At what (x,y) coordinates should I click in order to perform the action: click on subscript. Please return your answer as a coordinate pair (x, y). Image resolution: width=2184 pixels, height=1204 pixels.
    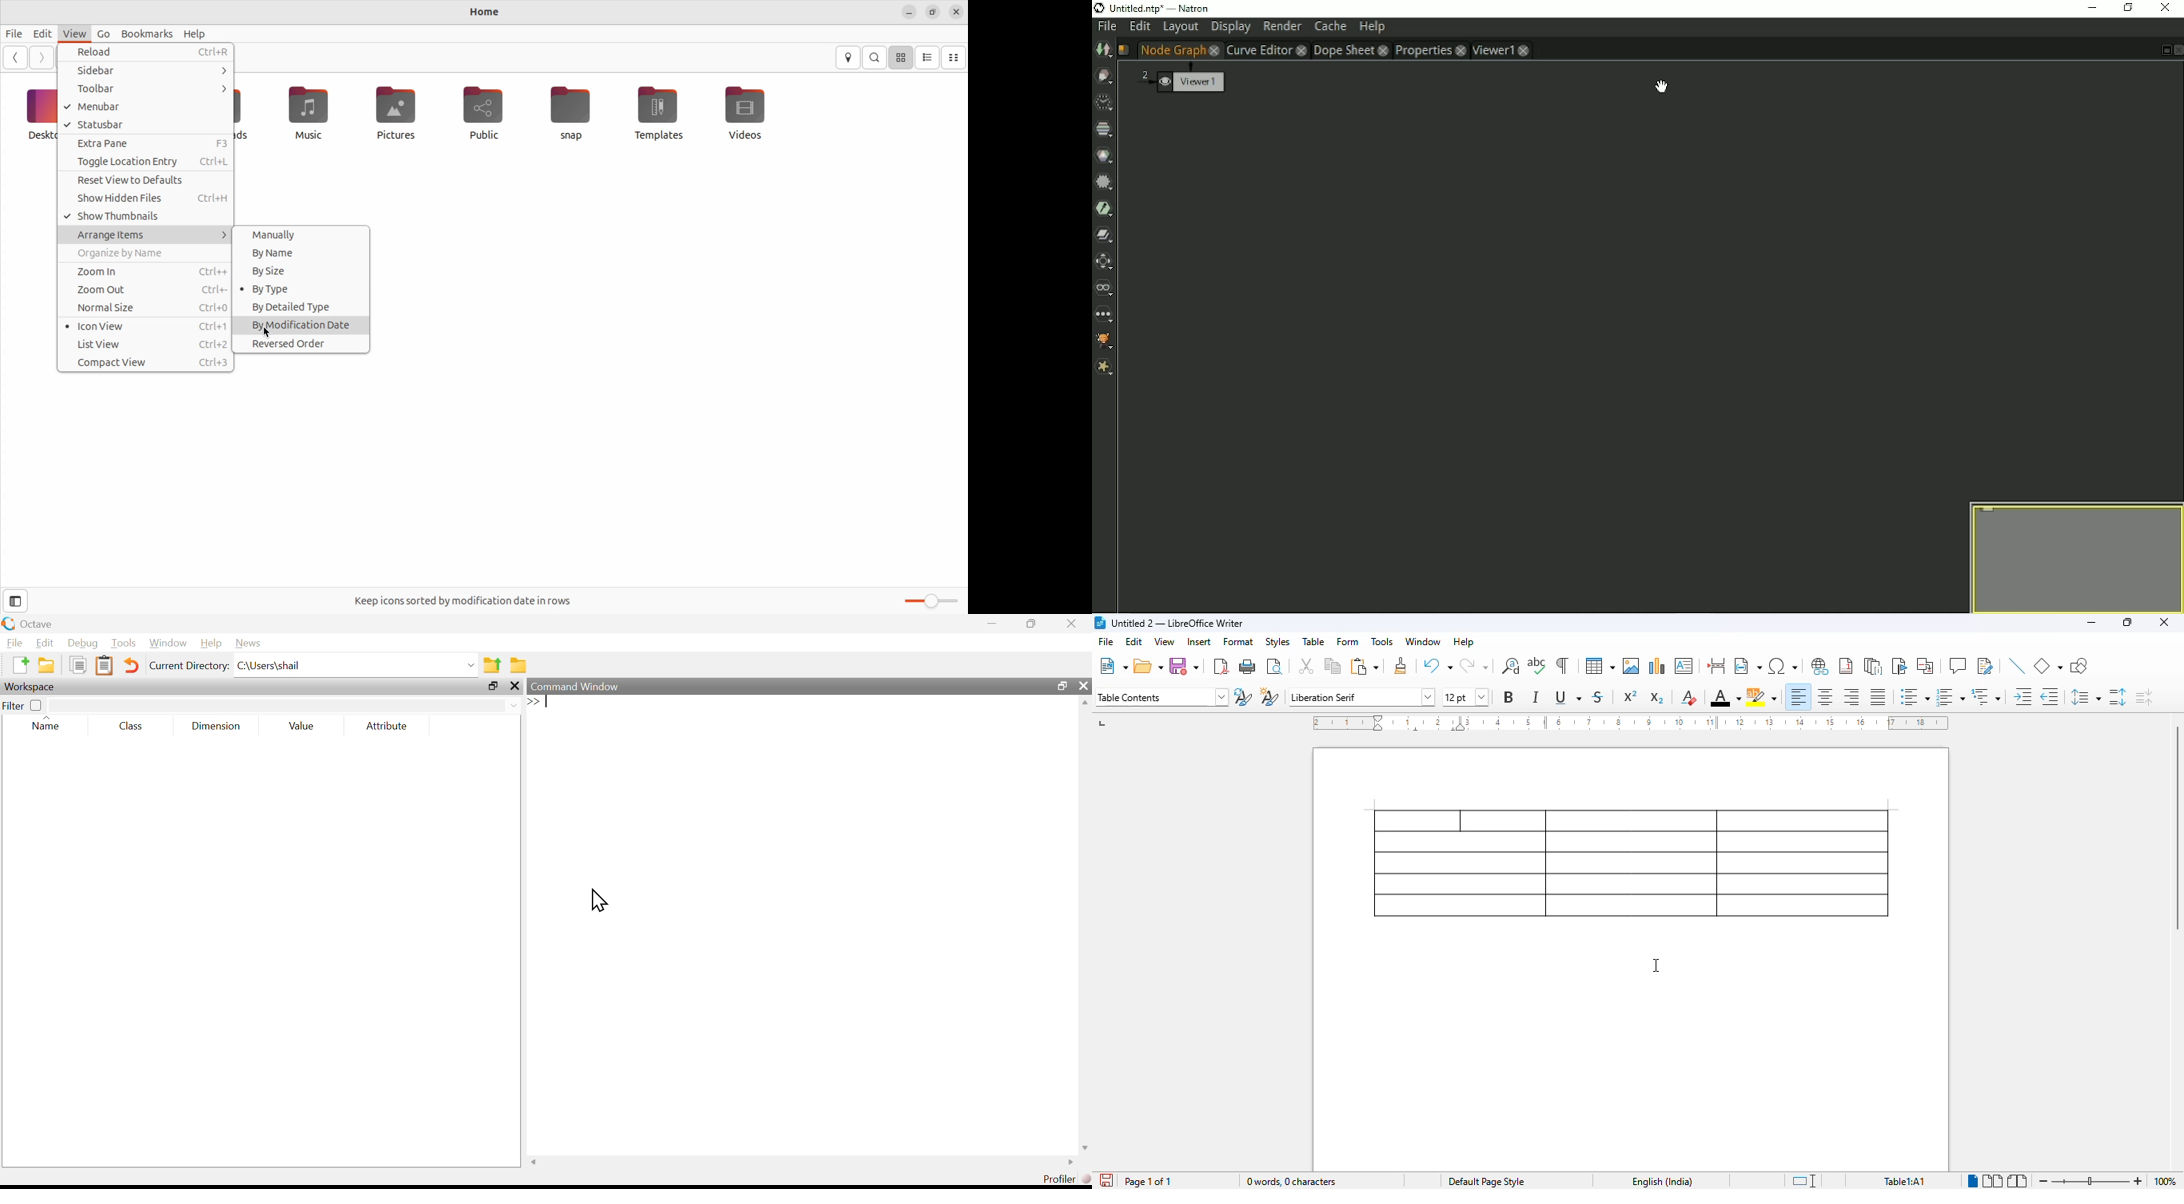
    Looking at the image, I should click on (1656, 698).